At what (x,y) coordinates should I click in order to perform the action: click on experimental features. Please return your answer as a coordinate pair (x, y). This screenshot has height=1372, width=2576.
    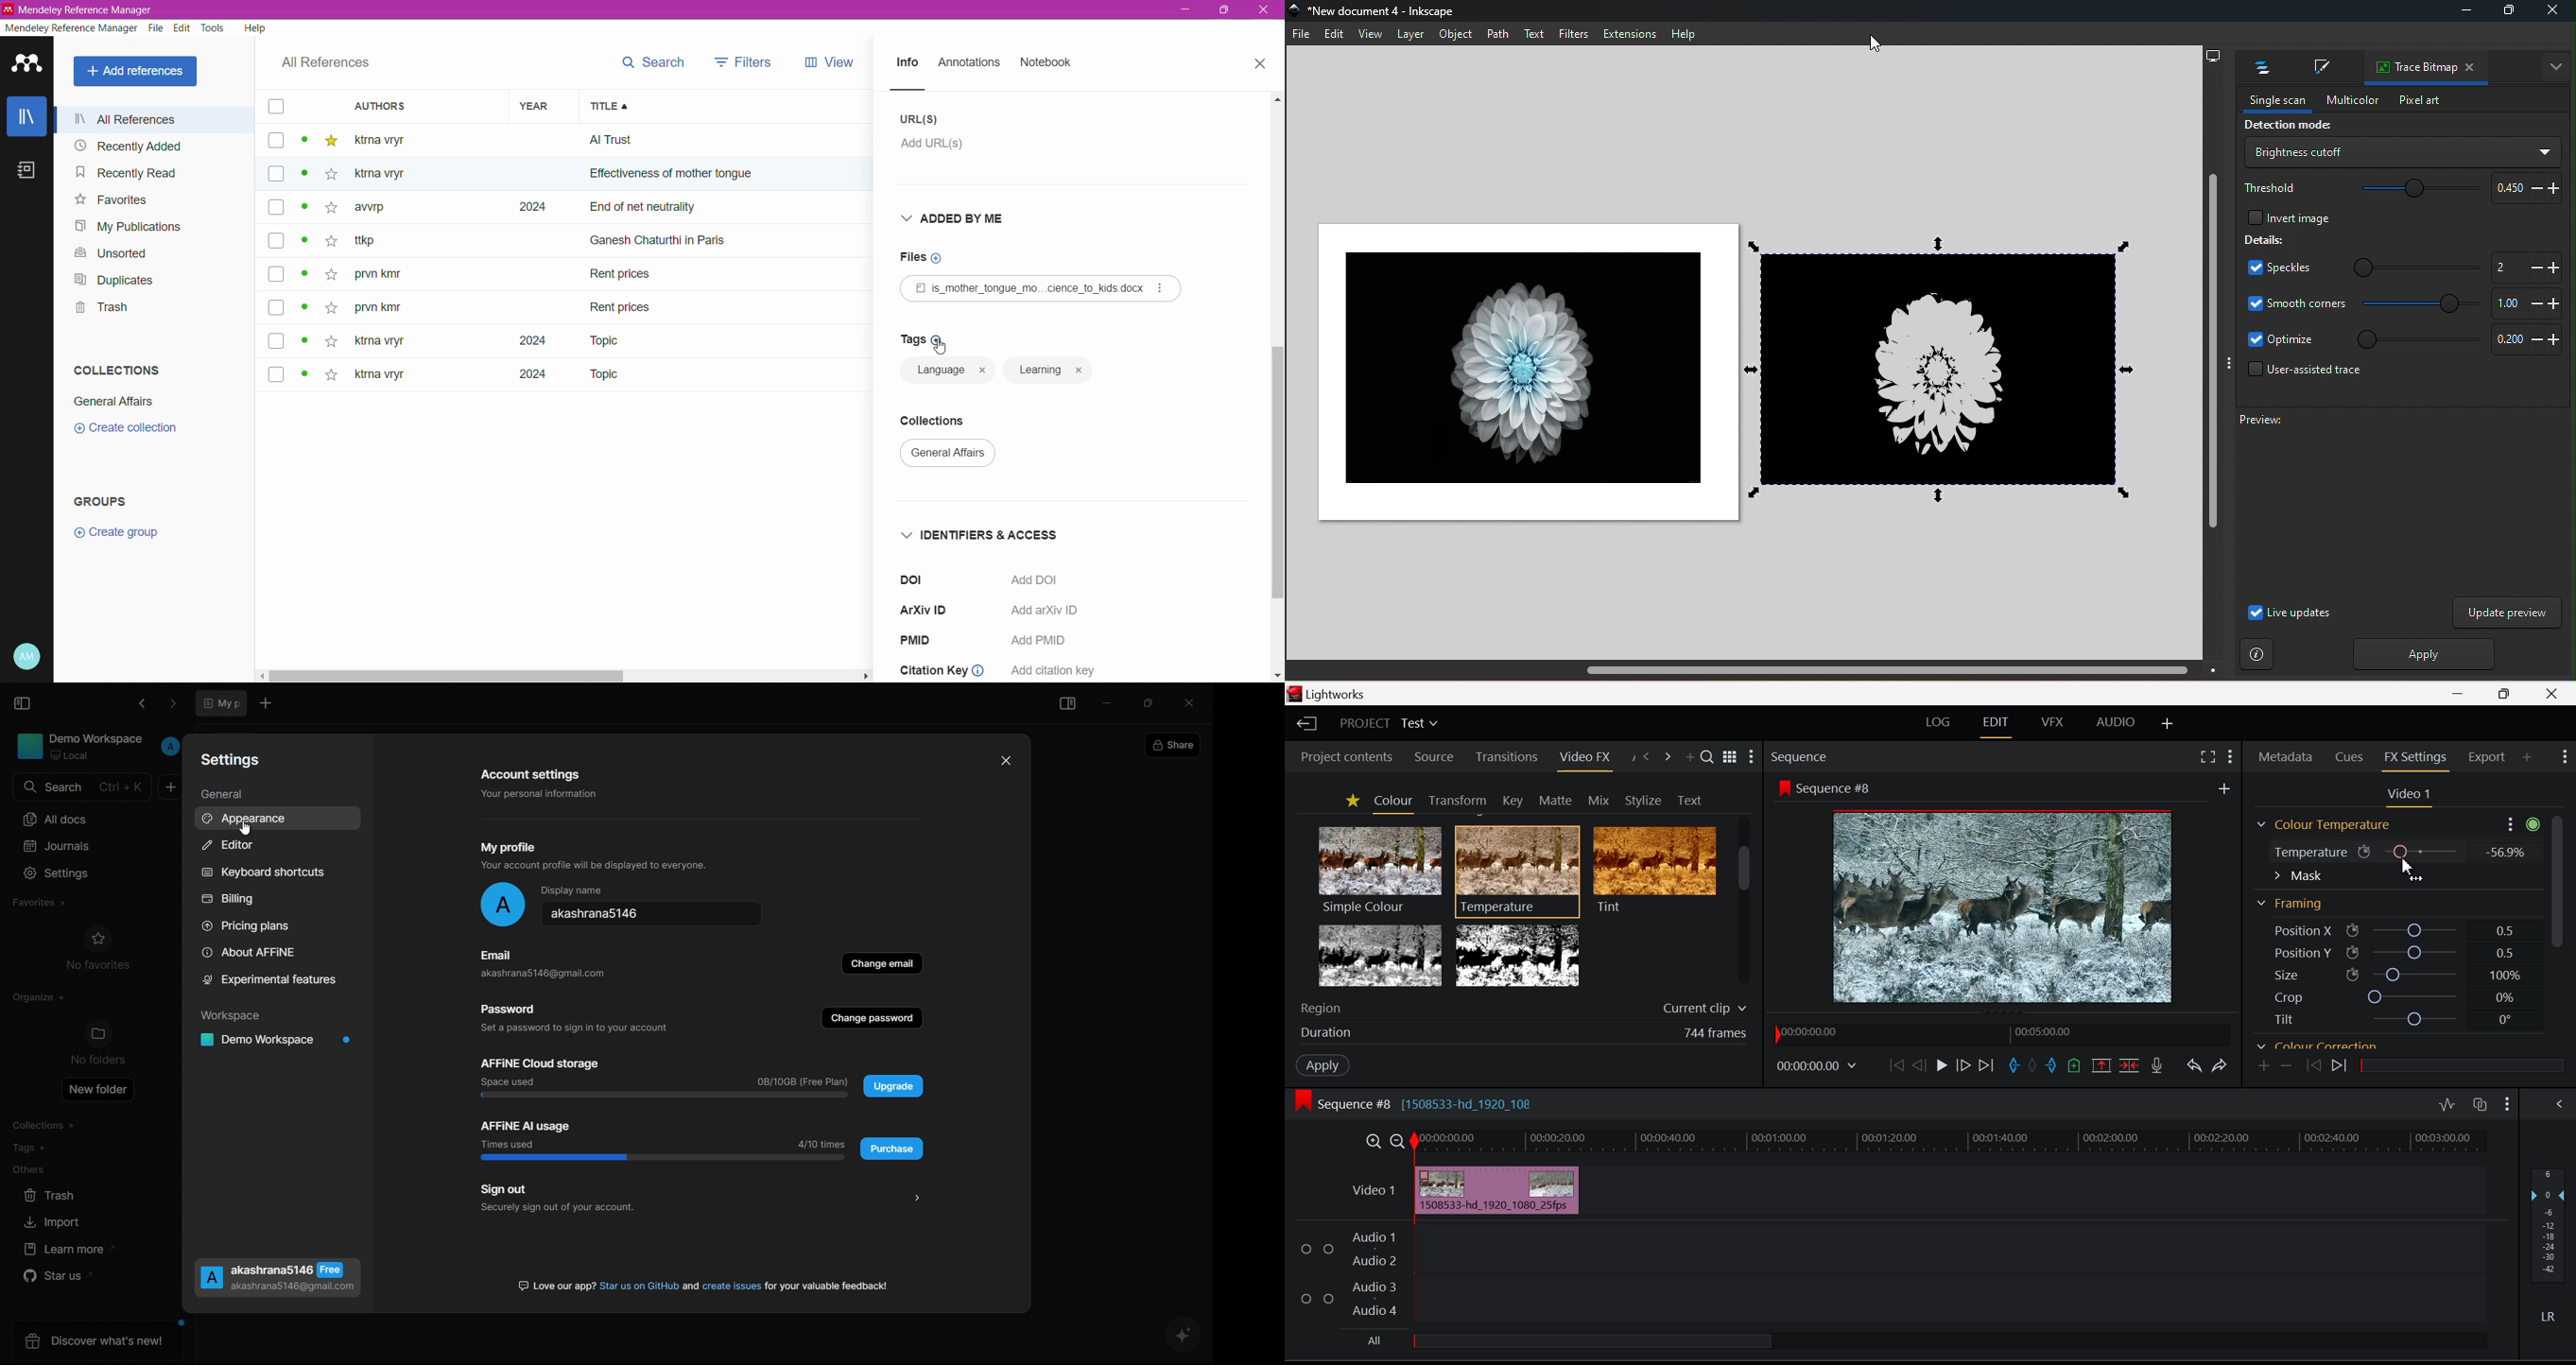
    Looking at the image, I should click on (270, 982).